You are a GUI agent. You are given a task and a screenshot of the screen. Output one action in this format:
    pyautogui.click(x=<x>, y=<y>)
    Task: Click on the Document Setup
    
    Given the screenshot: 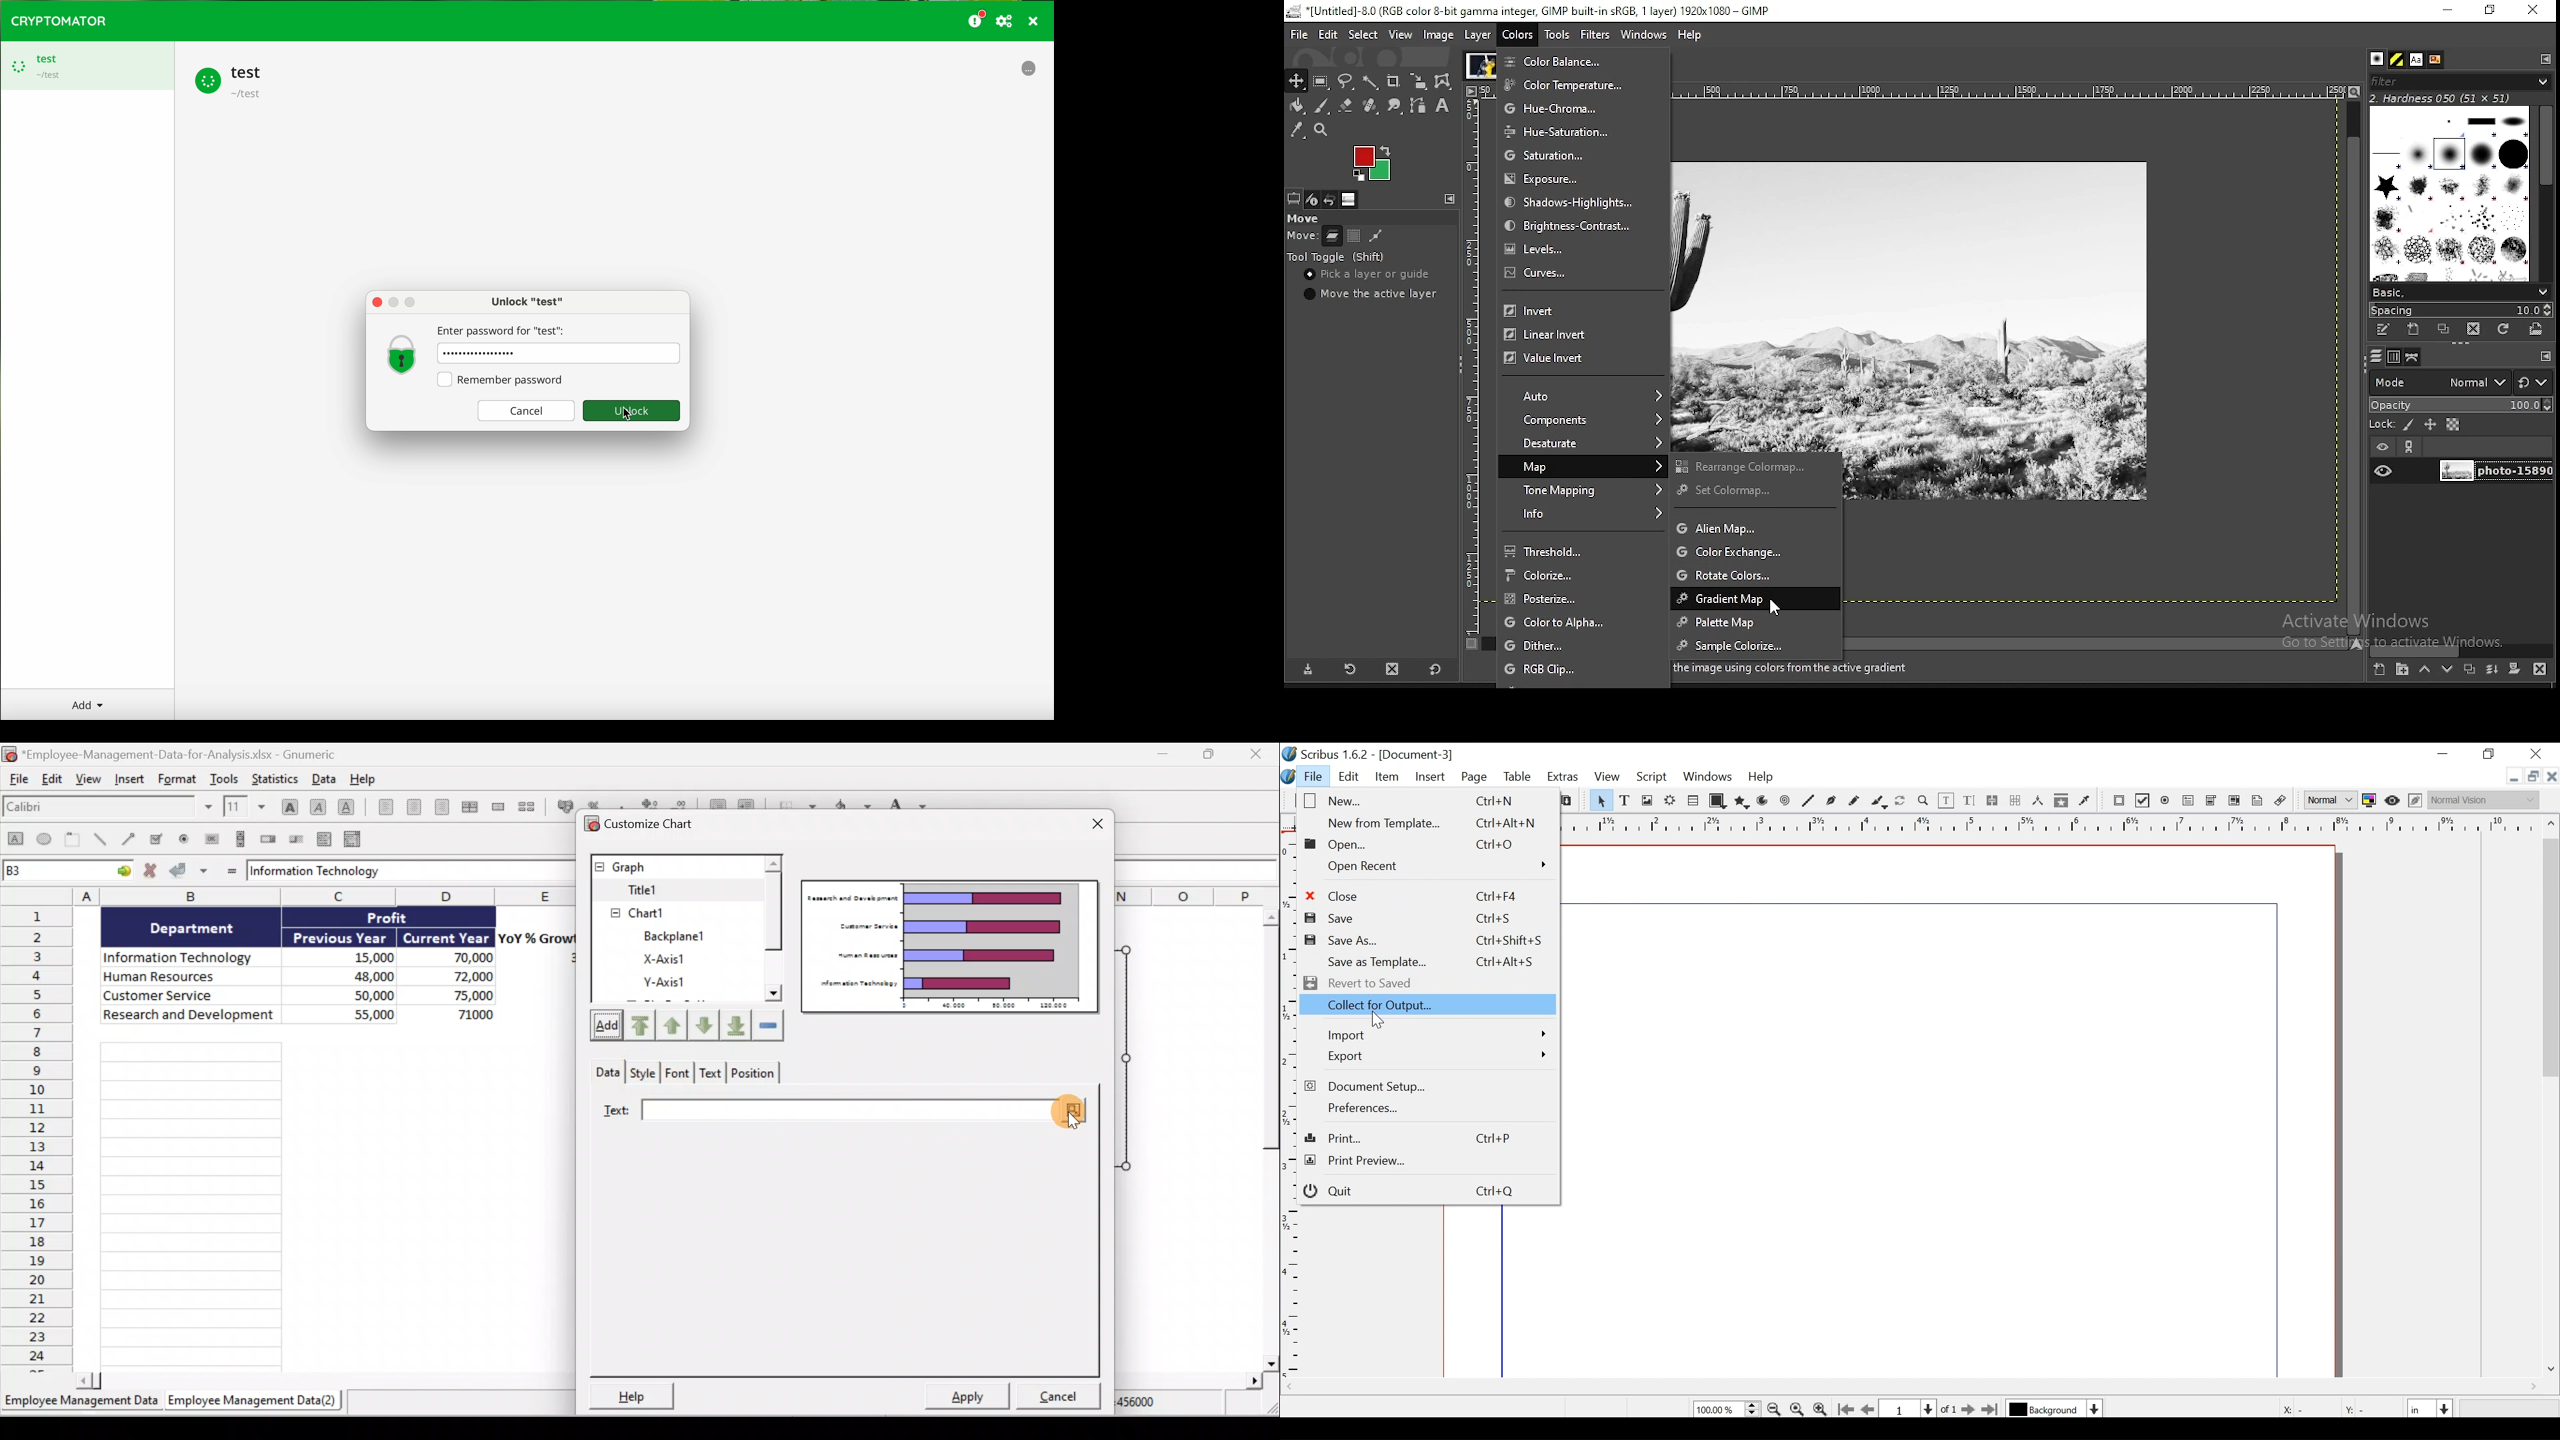 What is the action you would take?
    pyautogui.click(x=1373, y=1085)
    